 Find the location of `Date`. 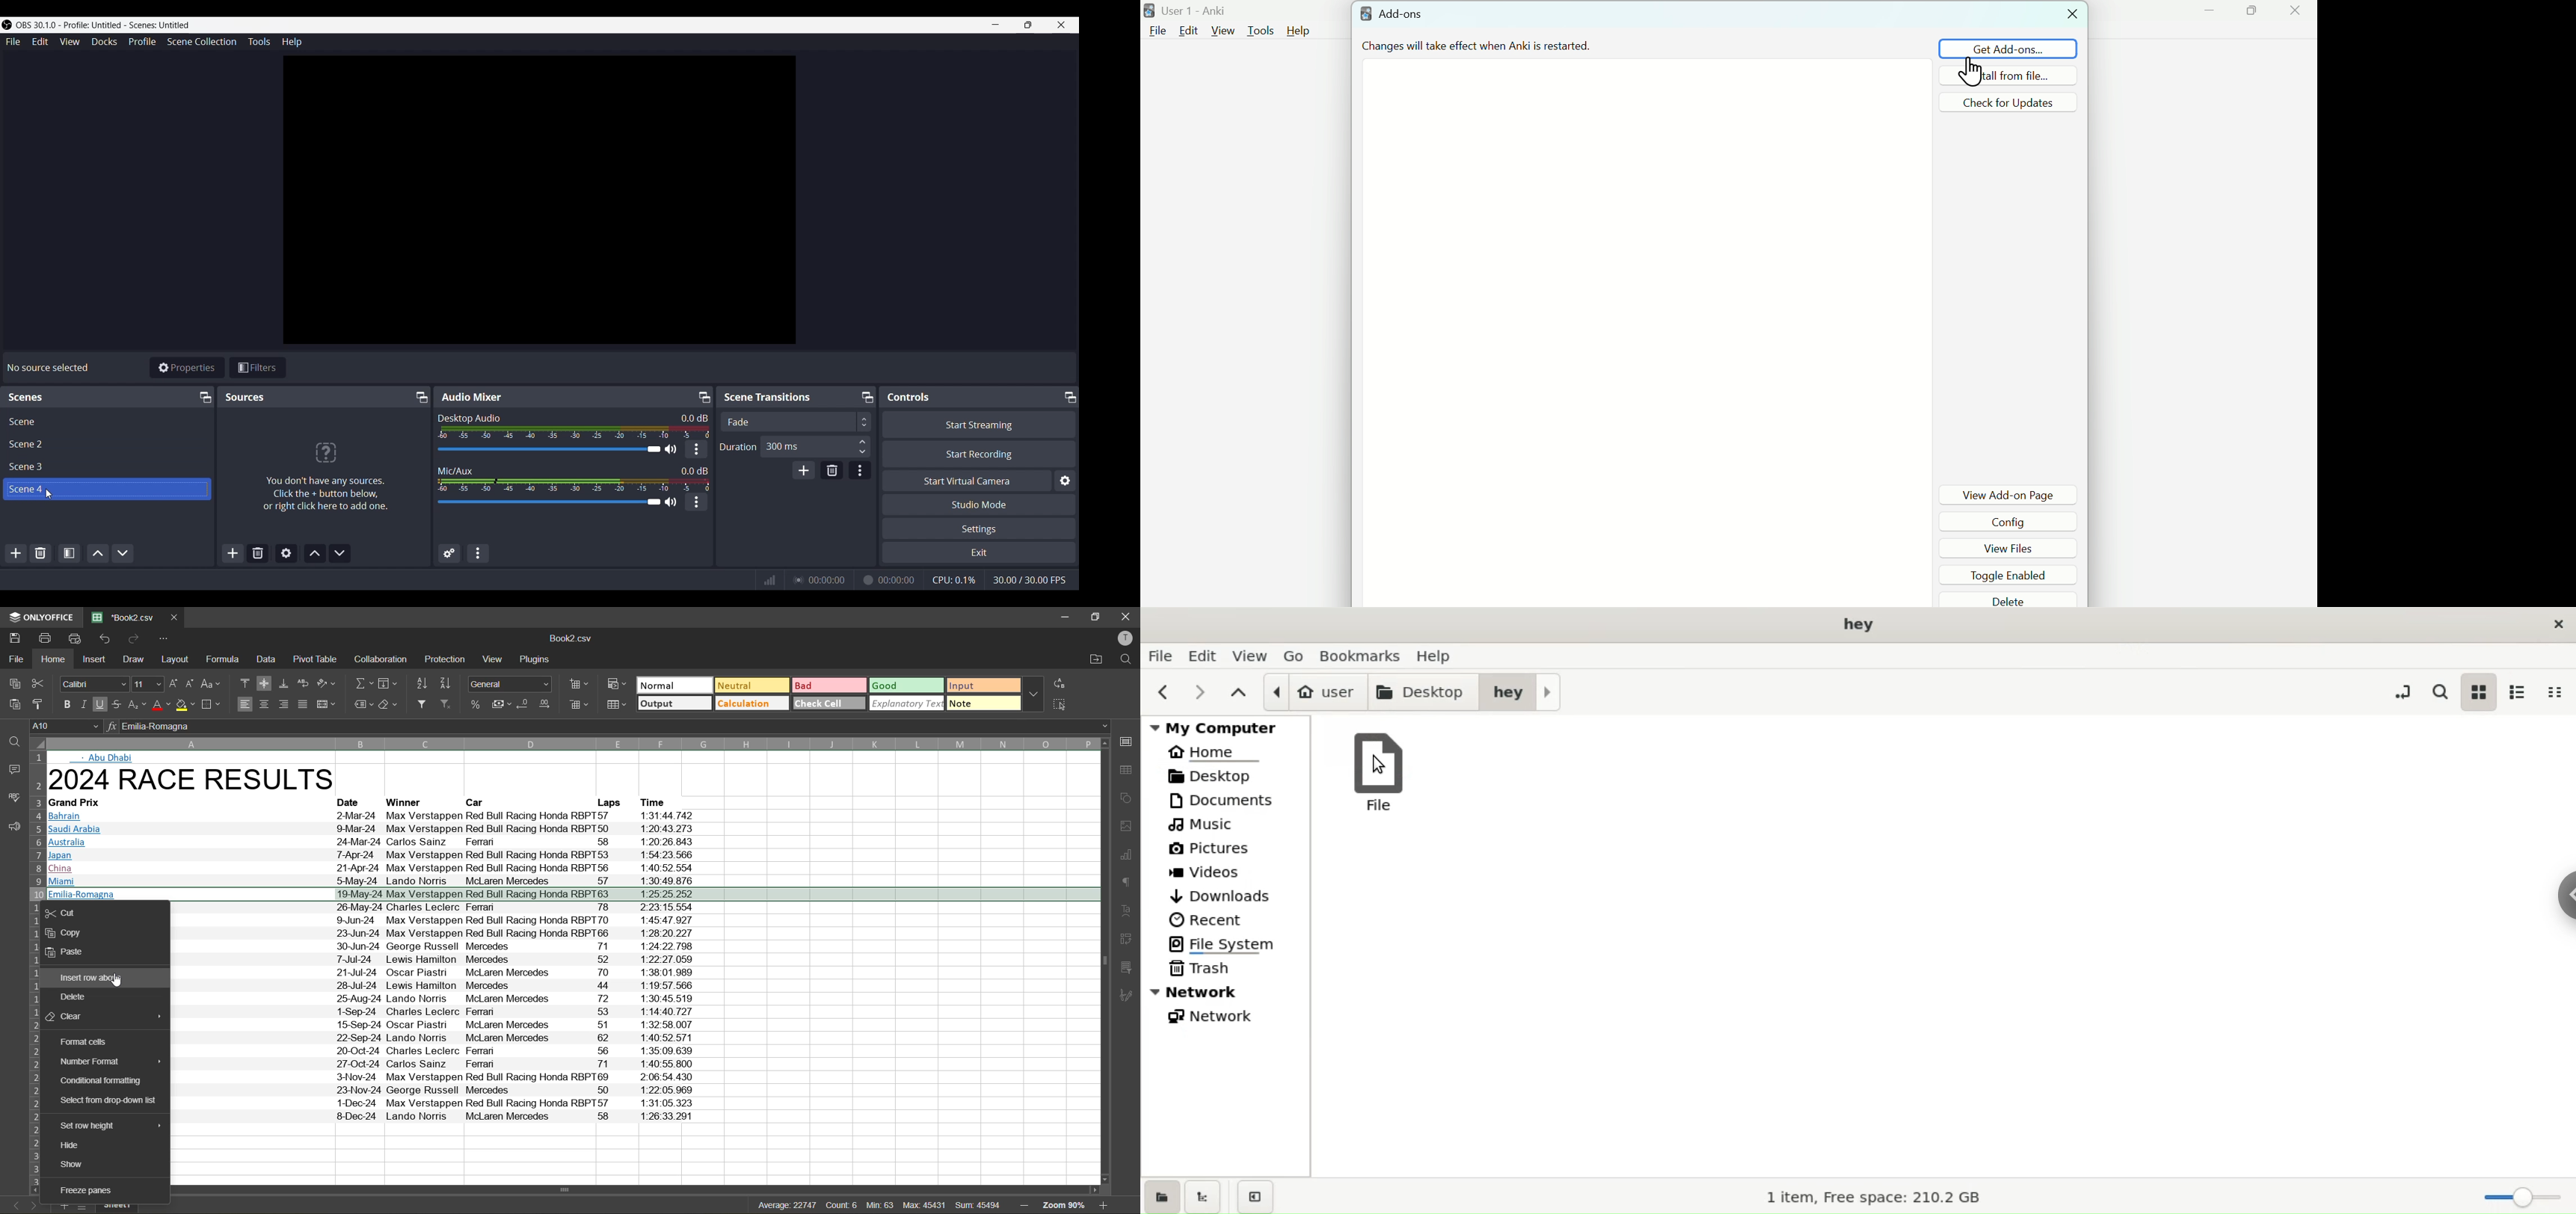

Date is located at coordinates (352, 802).